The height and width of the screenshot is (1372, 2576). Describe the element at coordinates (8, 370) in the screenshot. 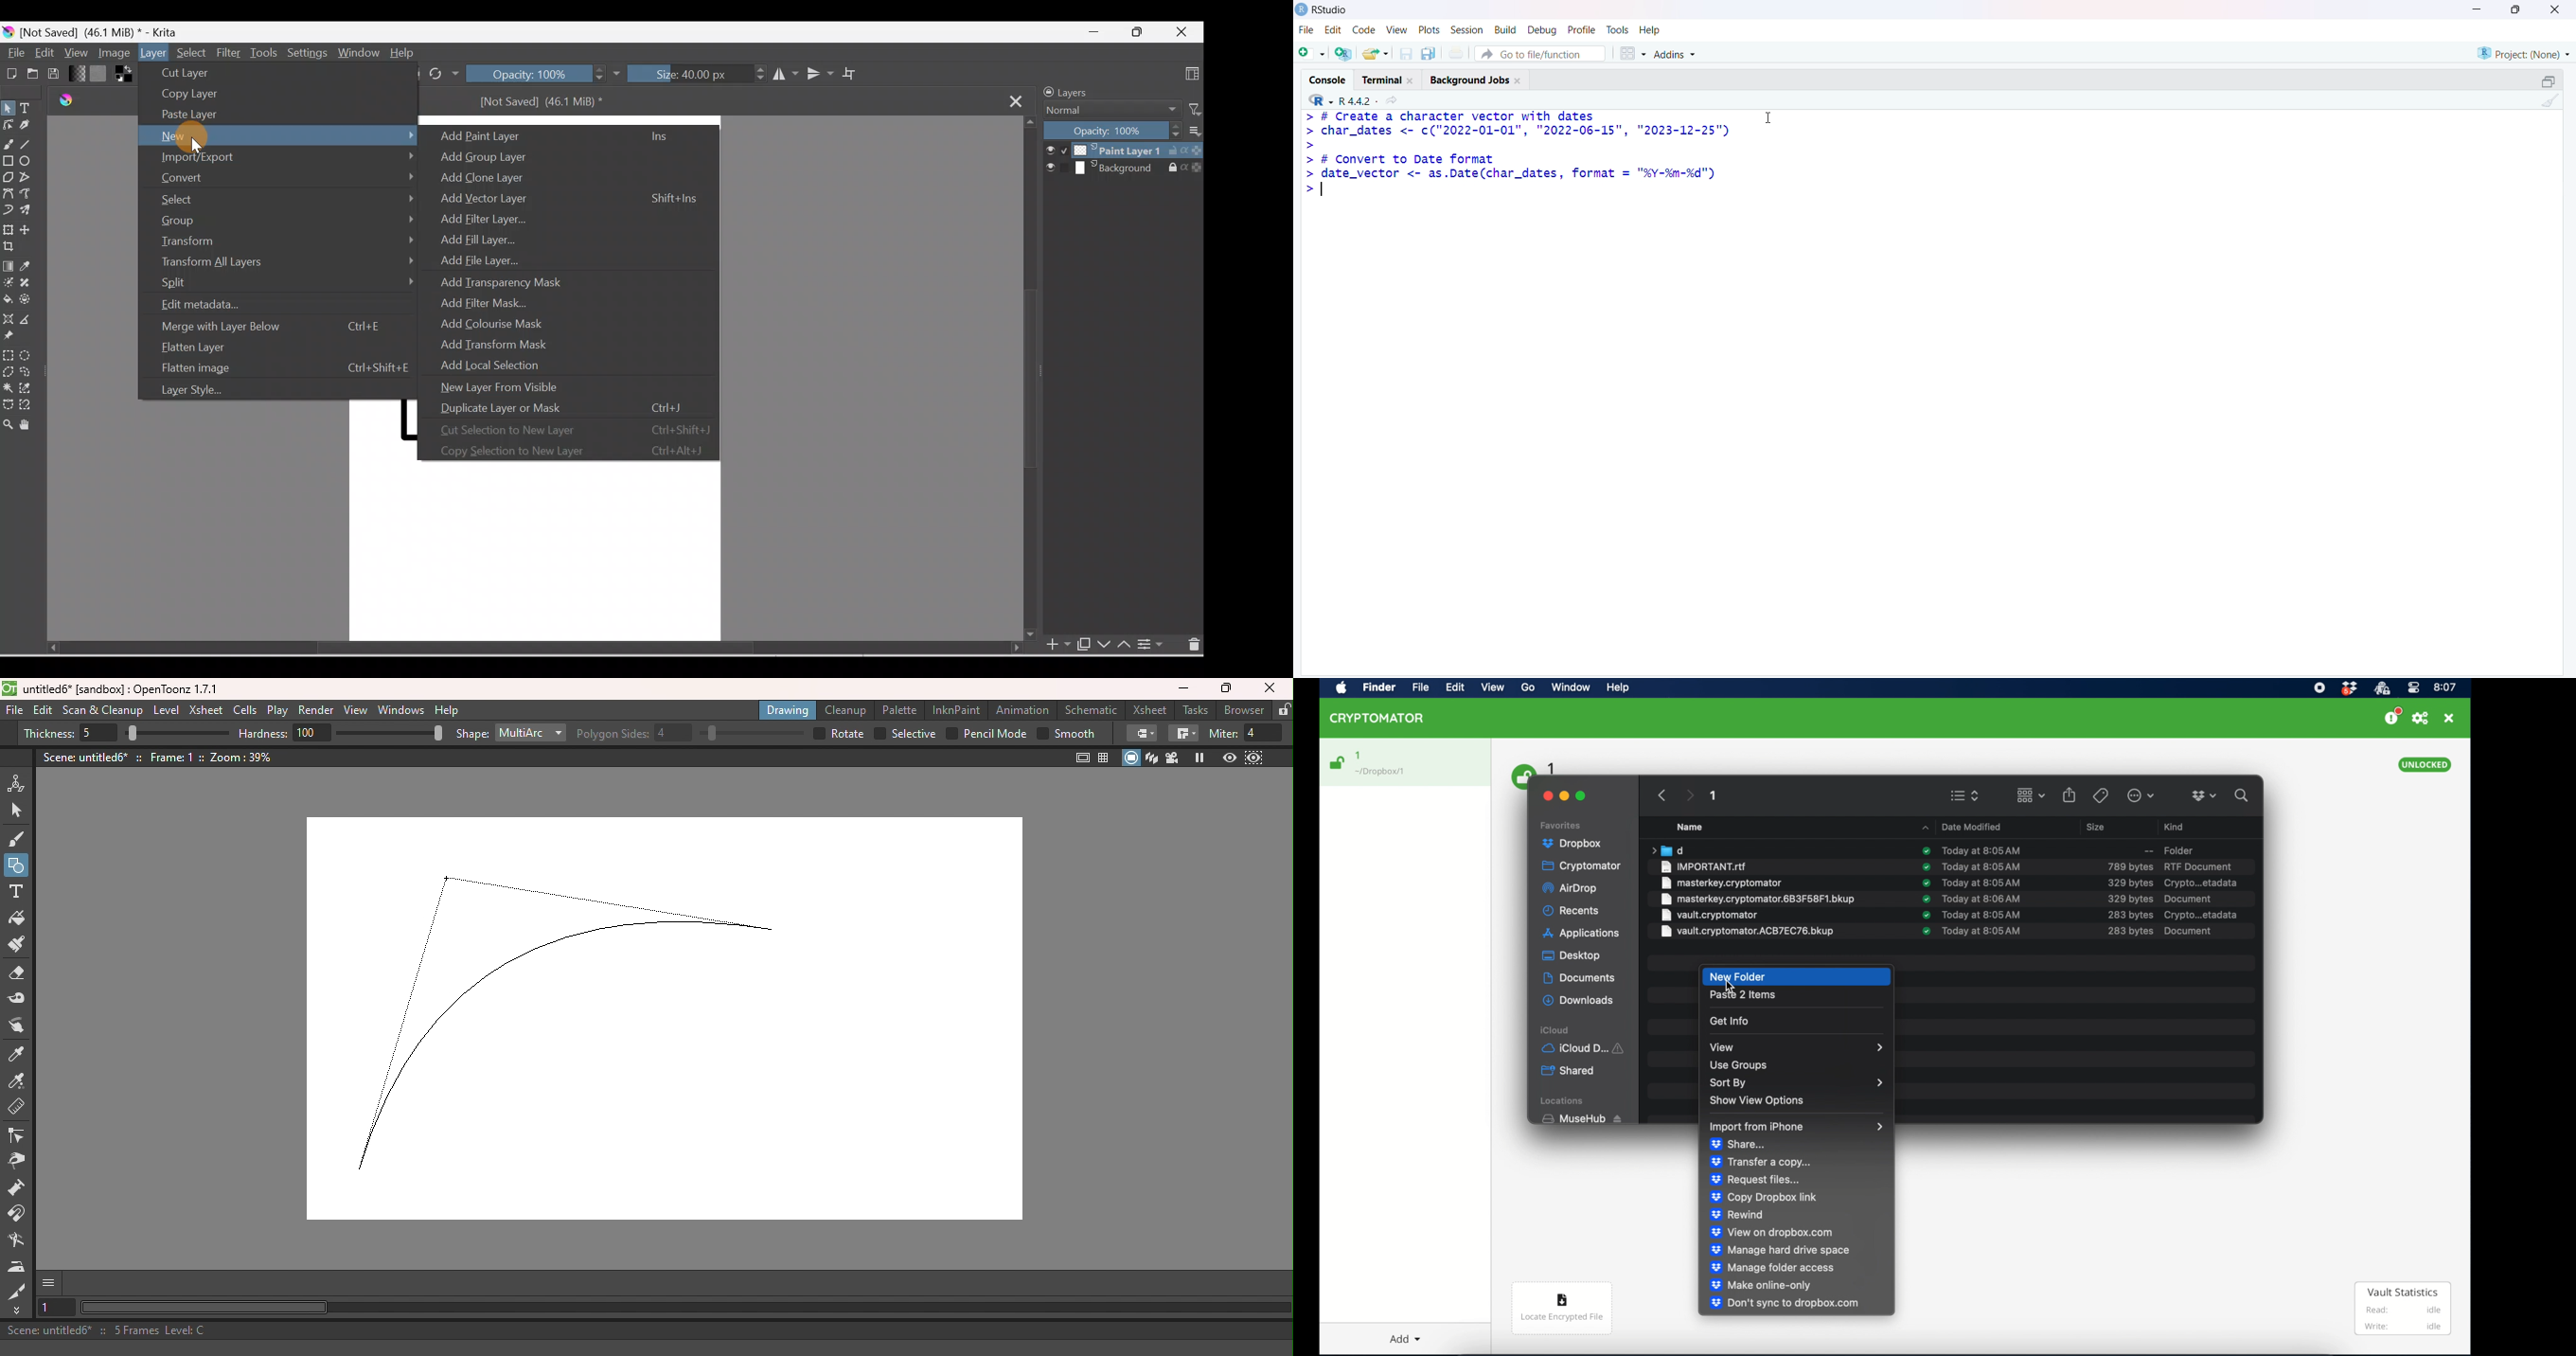

I see `Polygonal selection` at that location.